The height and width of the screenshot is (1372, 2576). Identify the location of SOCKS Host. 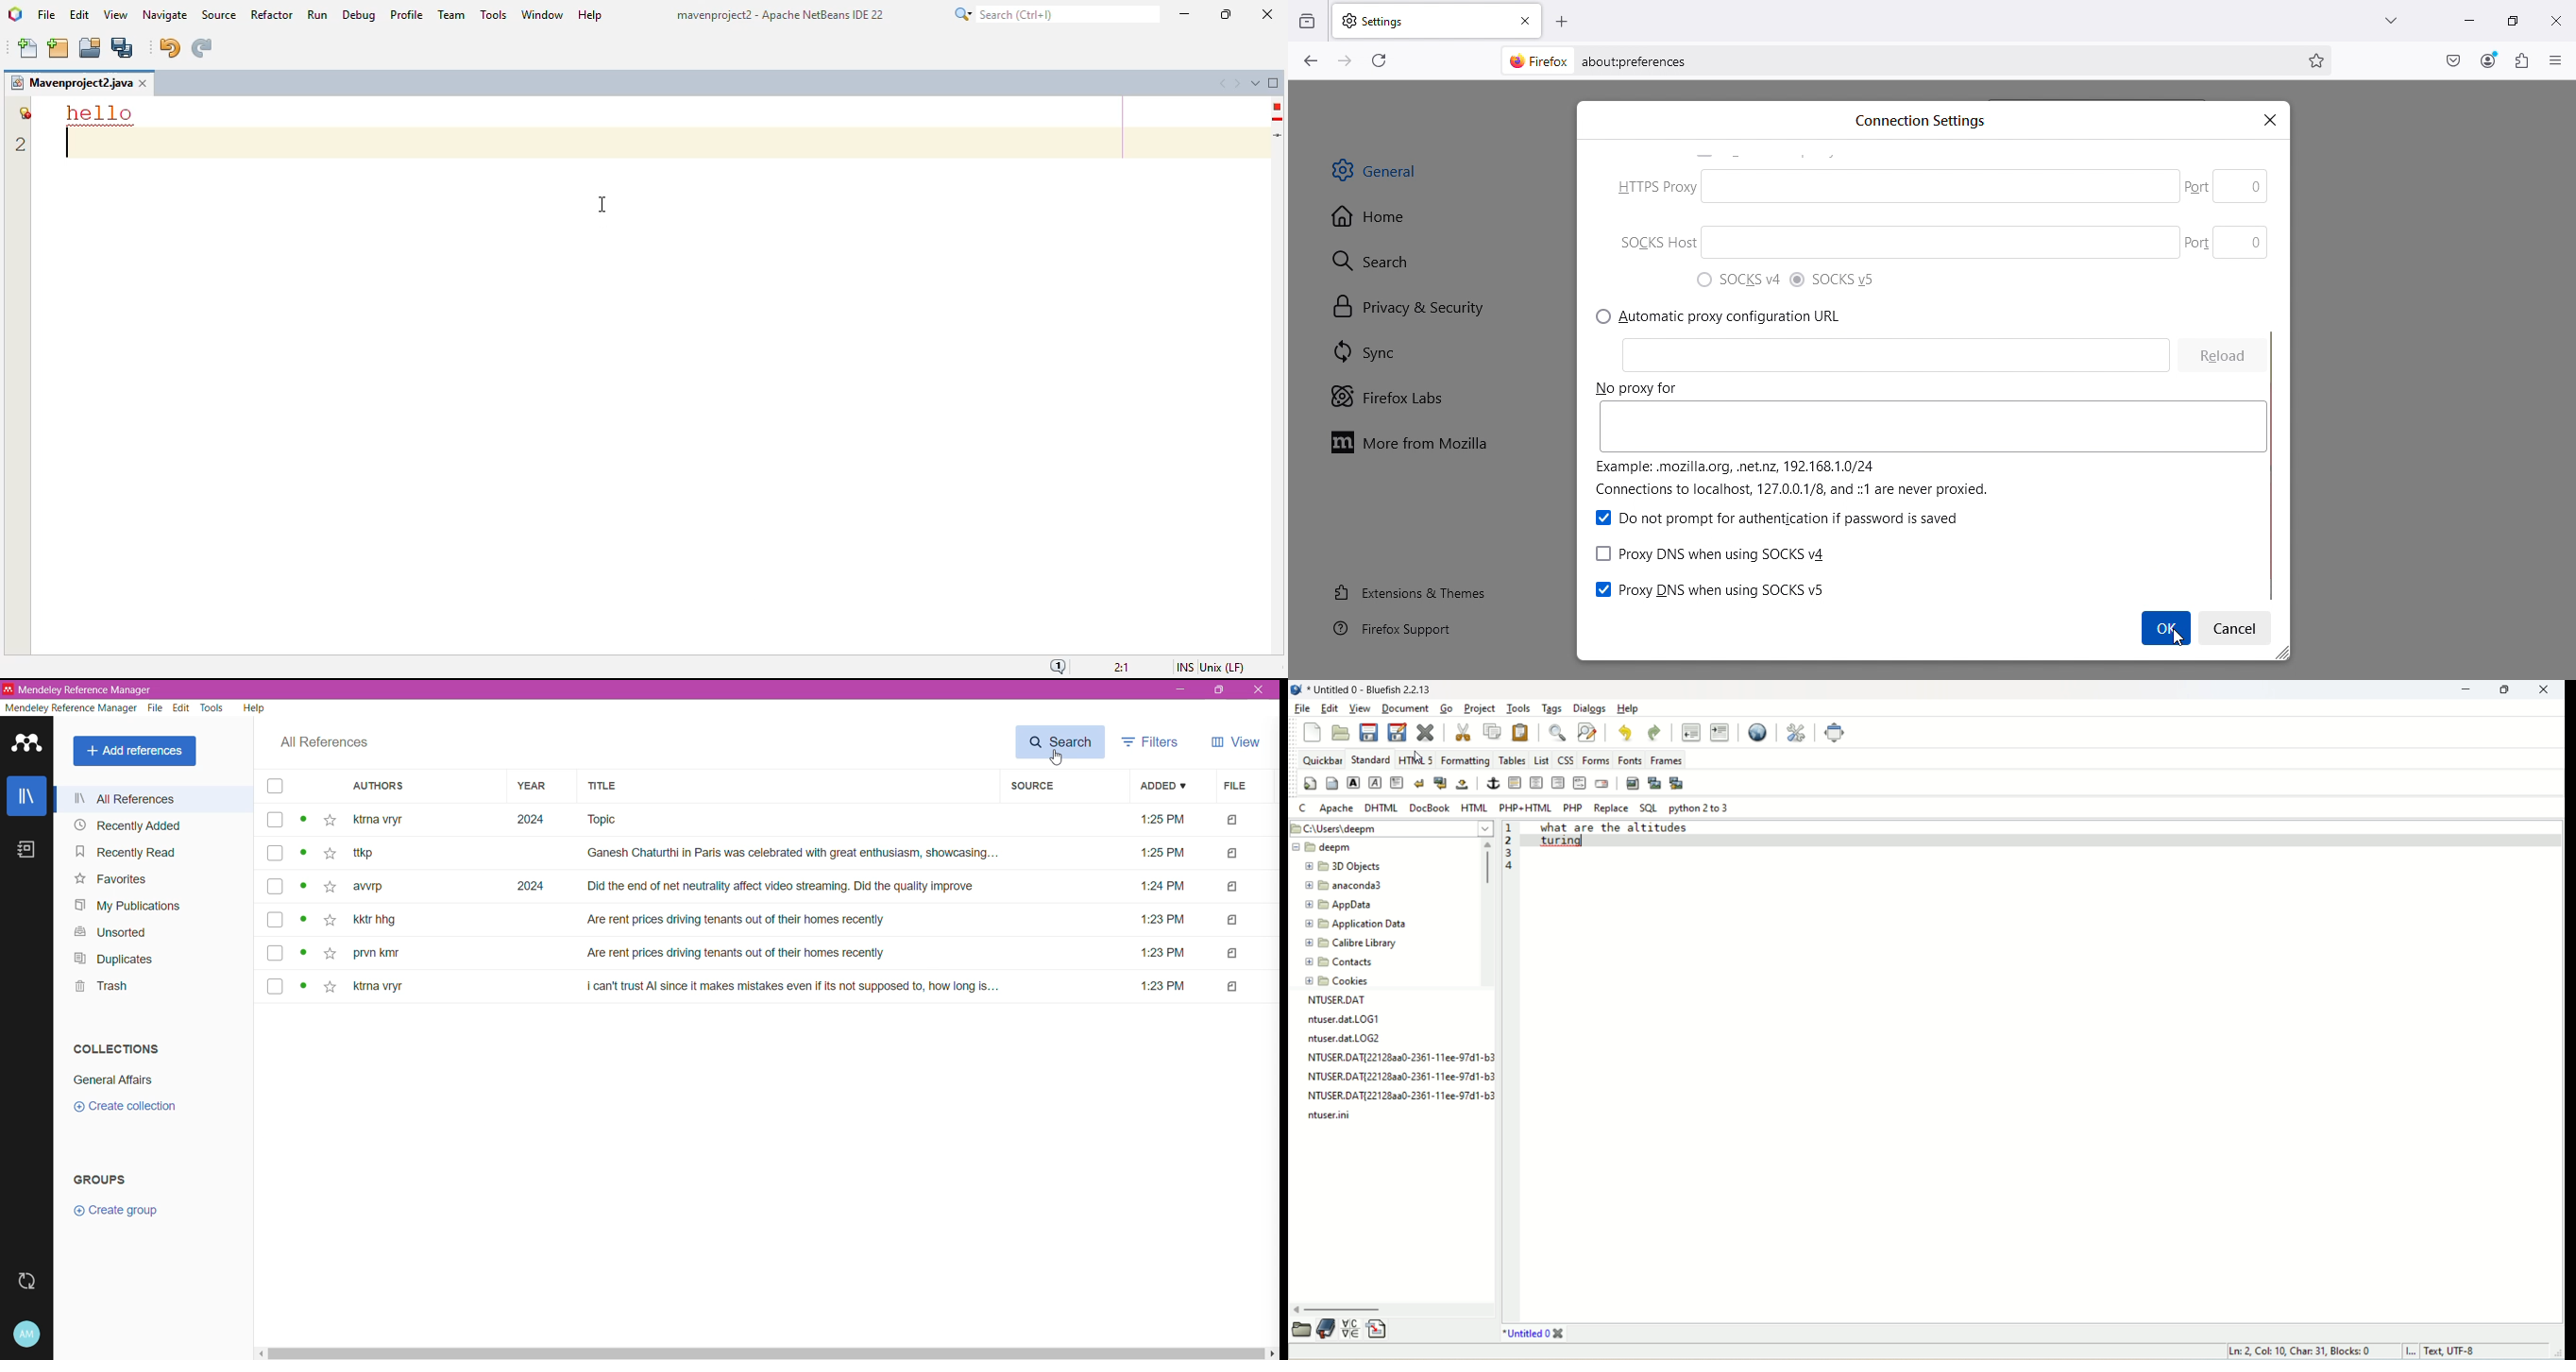
(1888, 246).